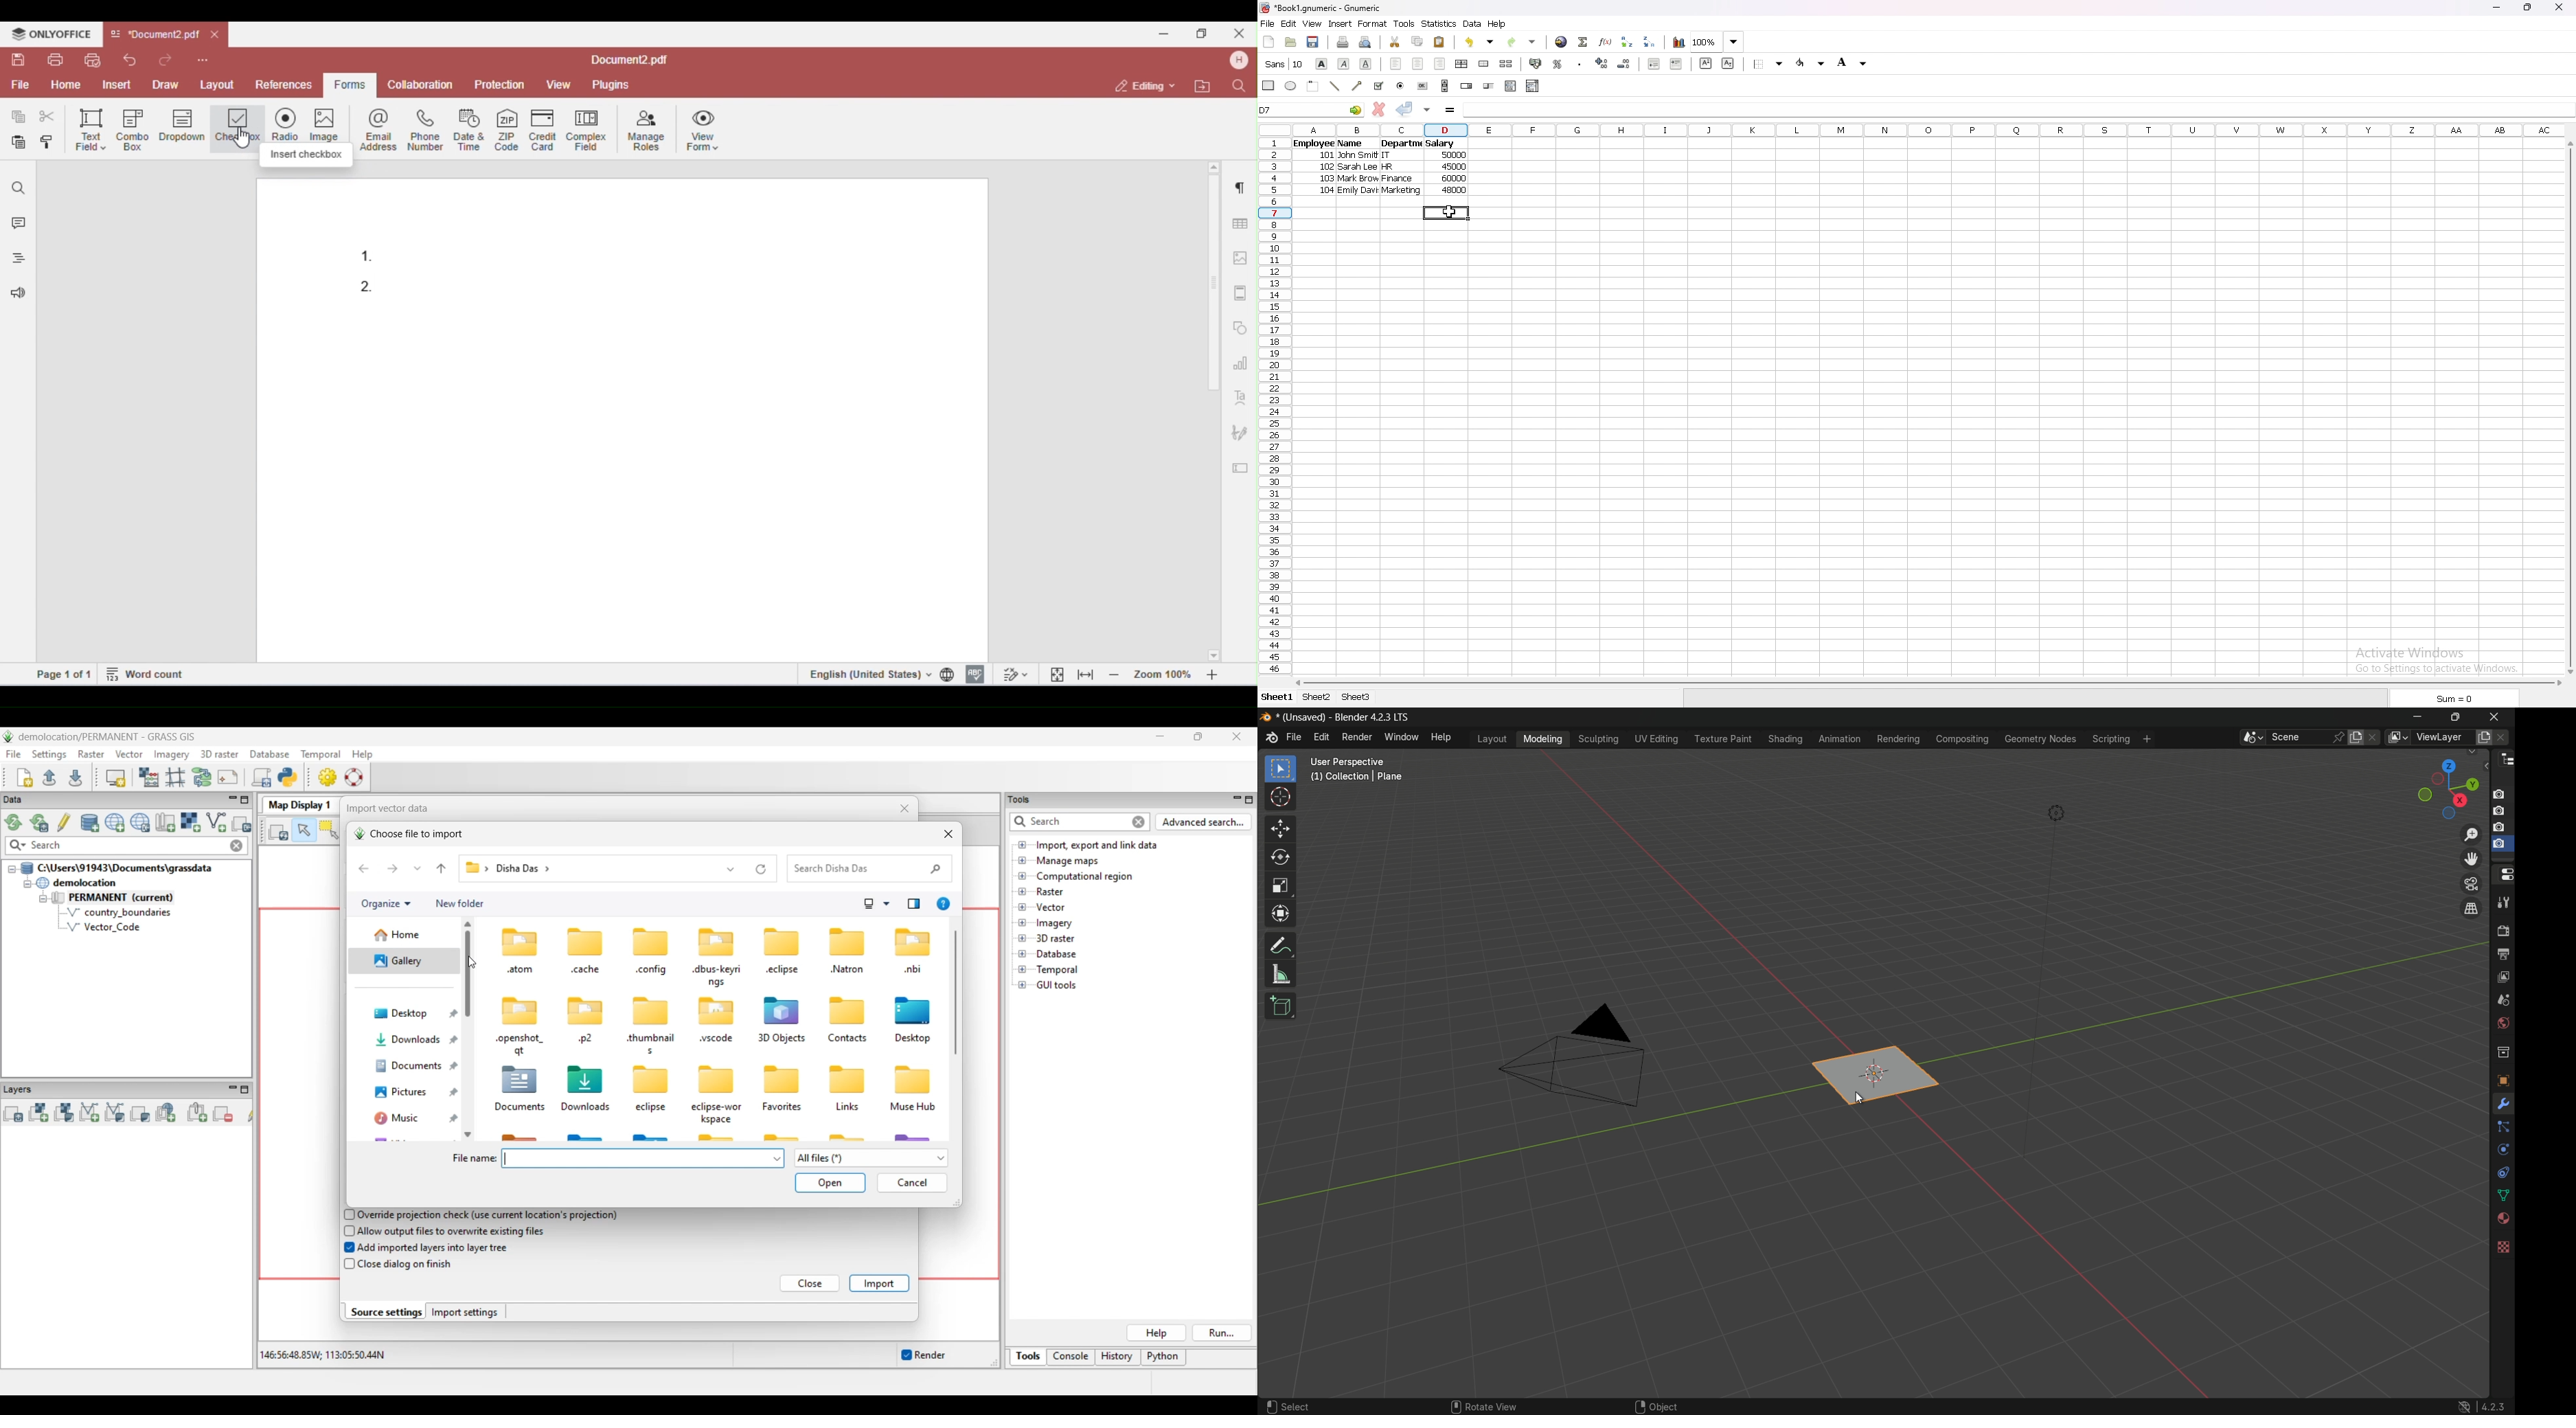 This screenshot has height=1428, width=2576. I want to click on spin button, so click(1467, 85).